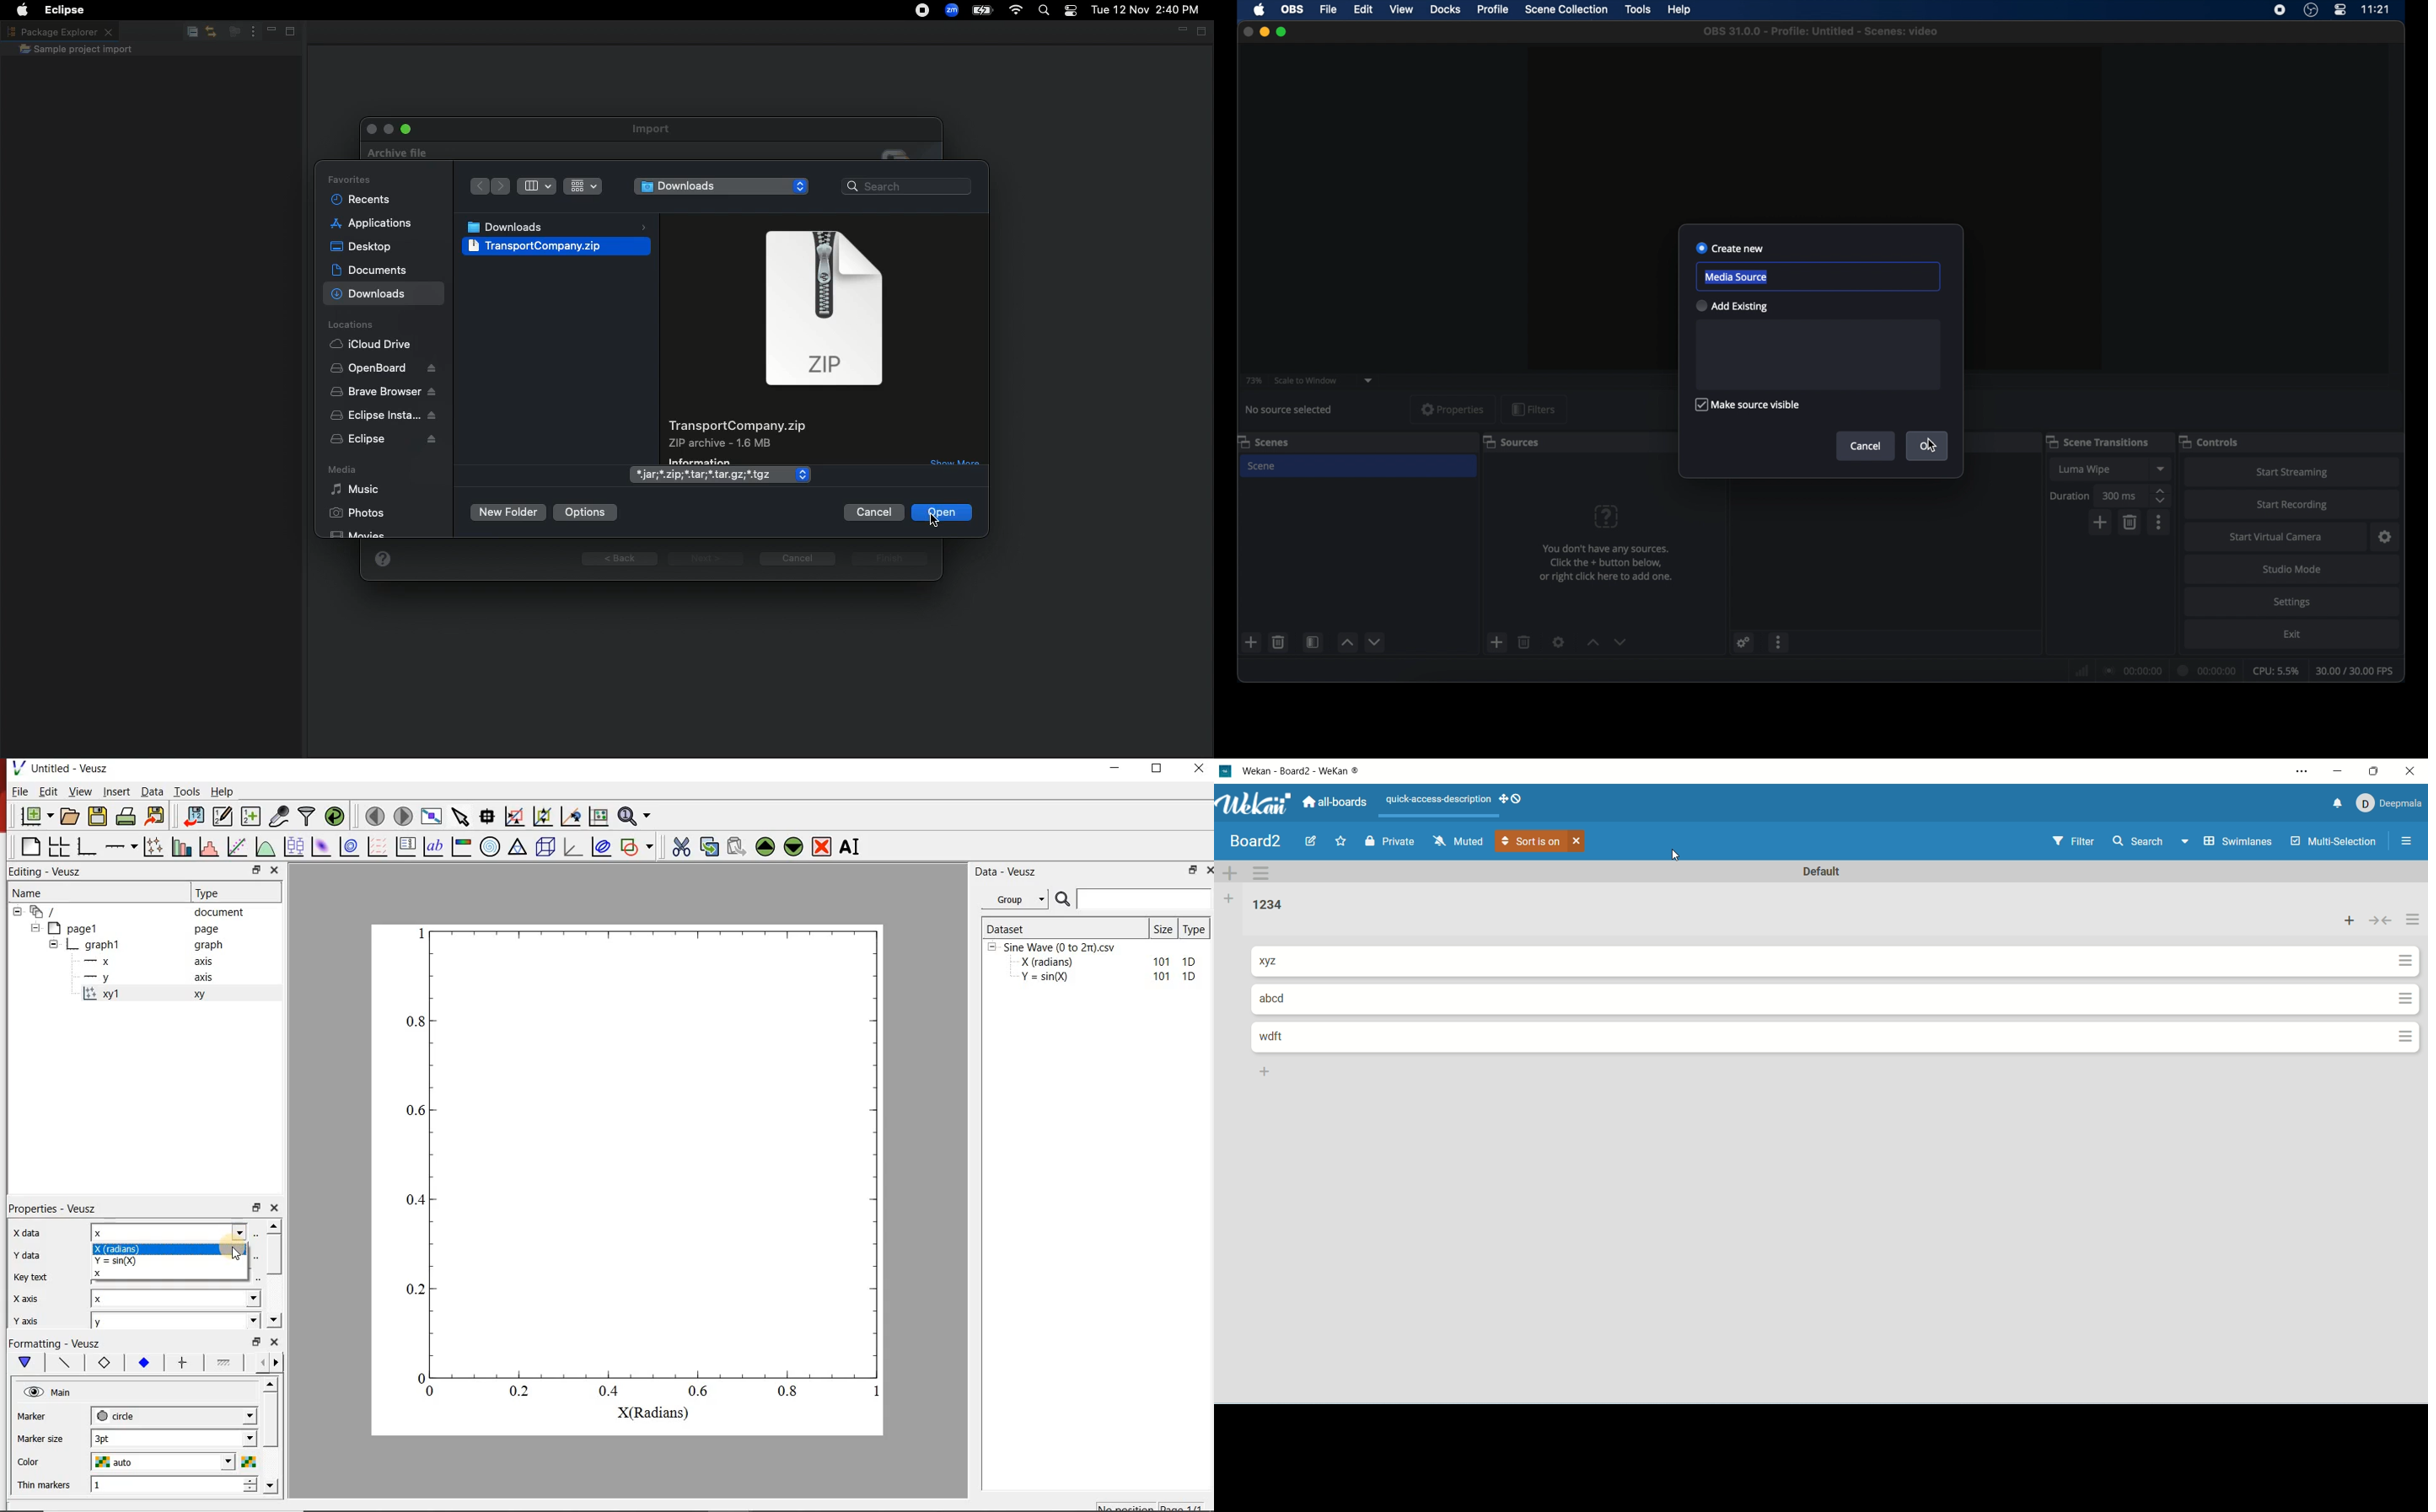 Image resolution: width=2436 pixels, height=1512 pixels. I want to click on add swimlane, so click(1230, 874).